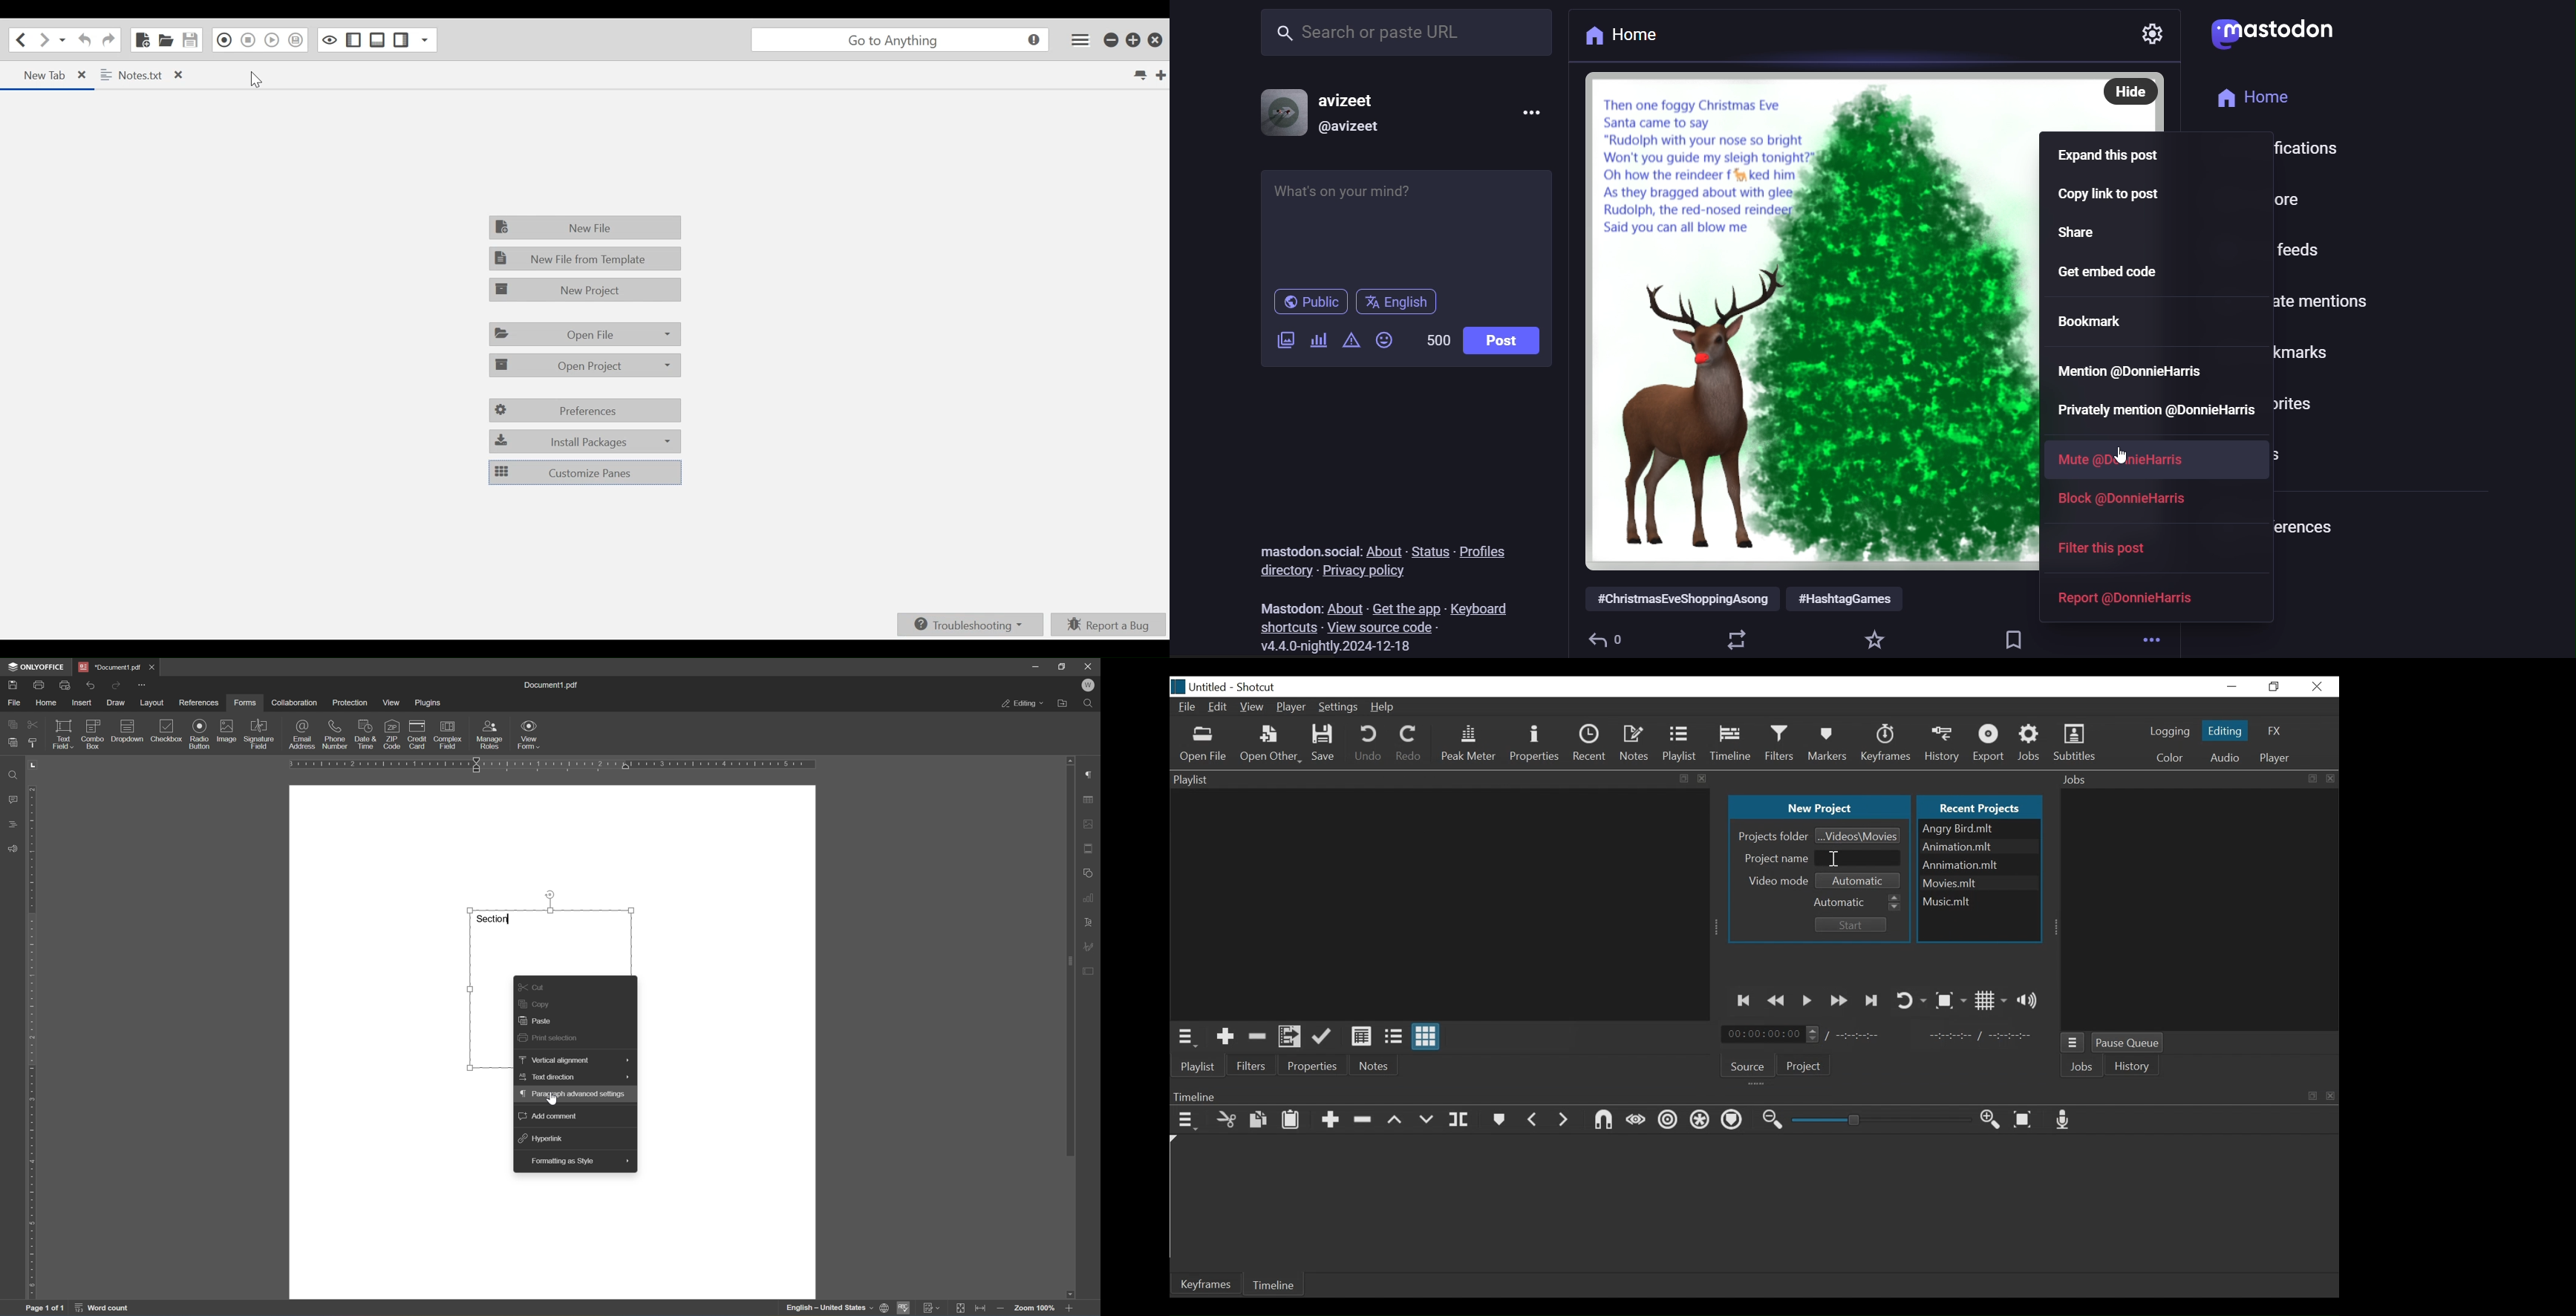  Describe the element at coordinates (1091, 897) in the screenshot. I see `chart settings` at that location.